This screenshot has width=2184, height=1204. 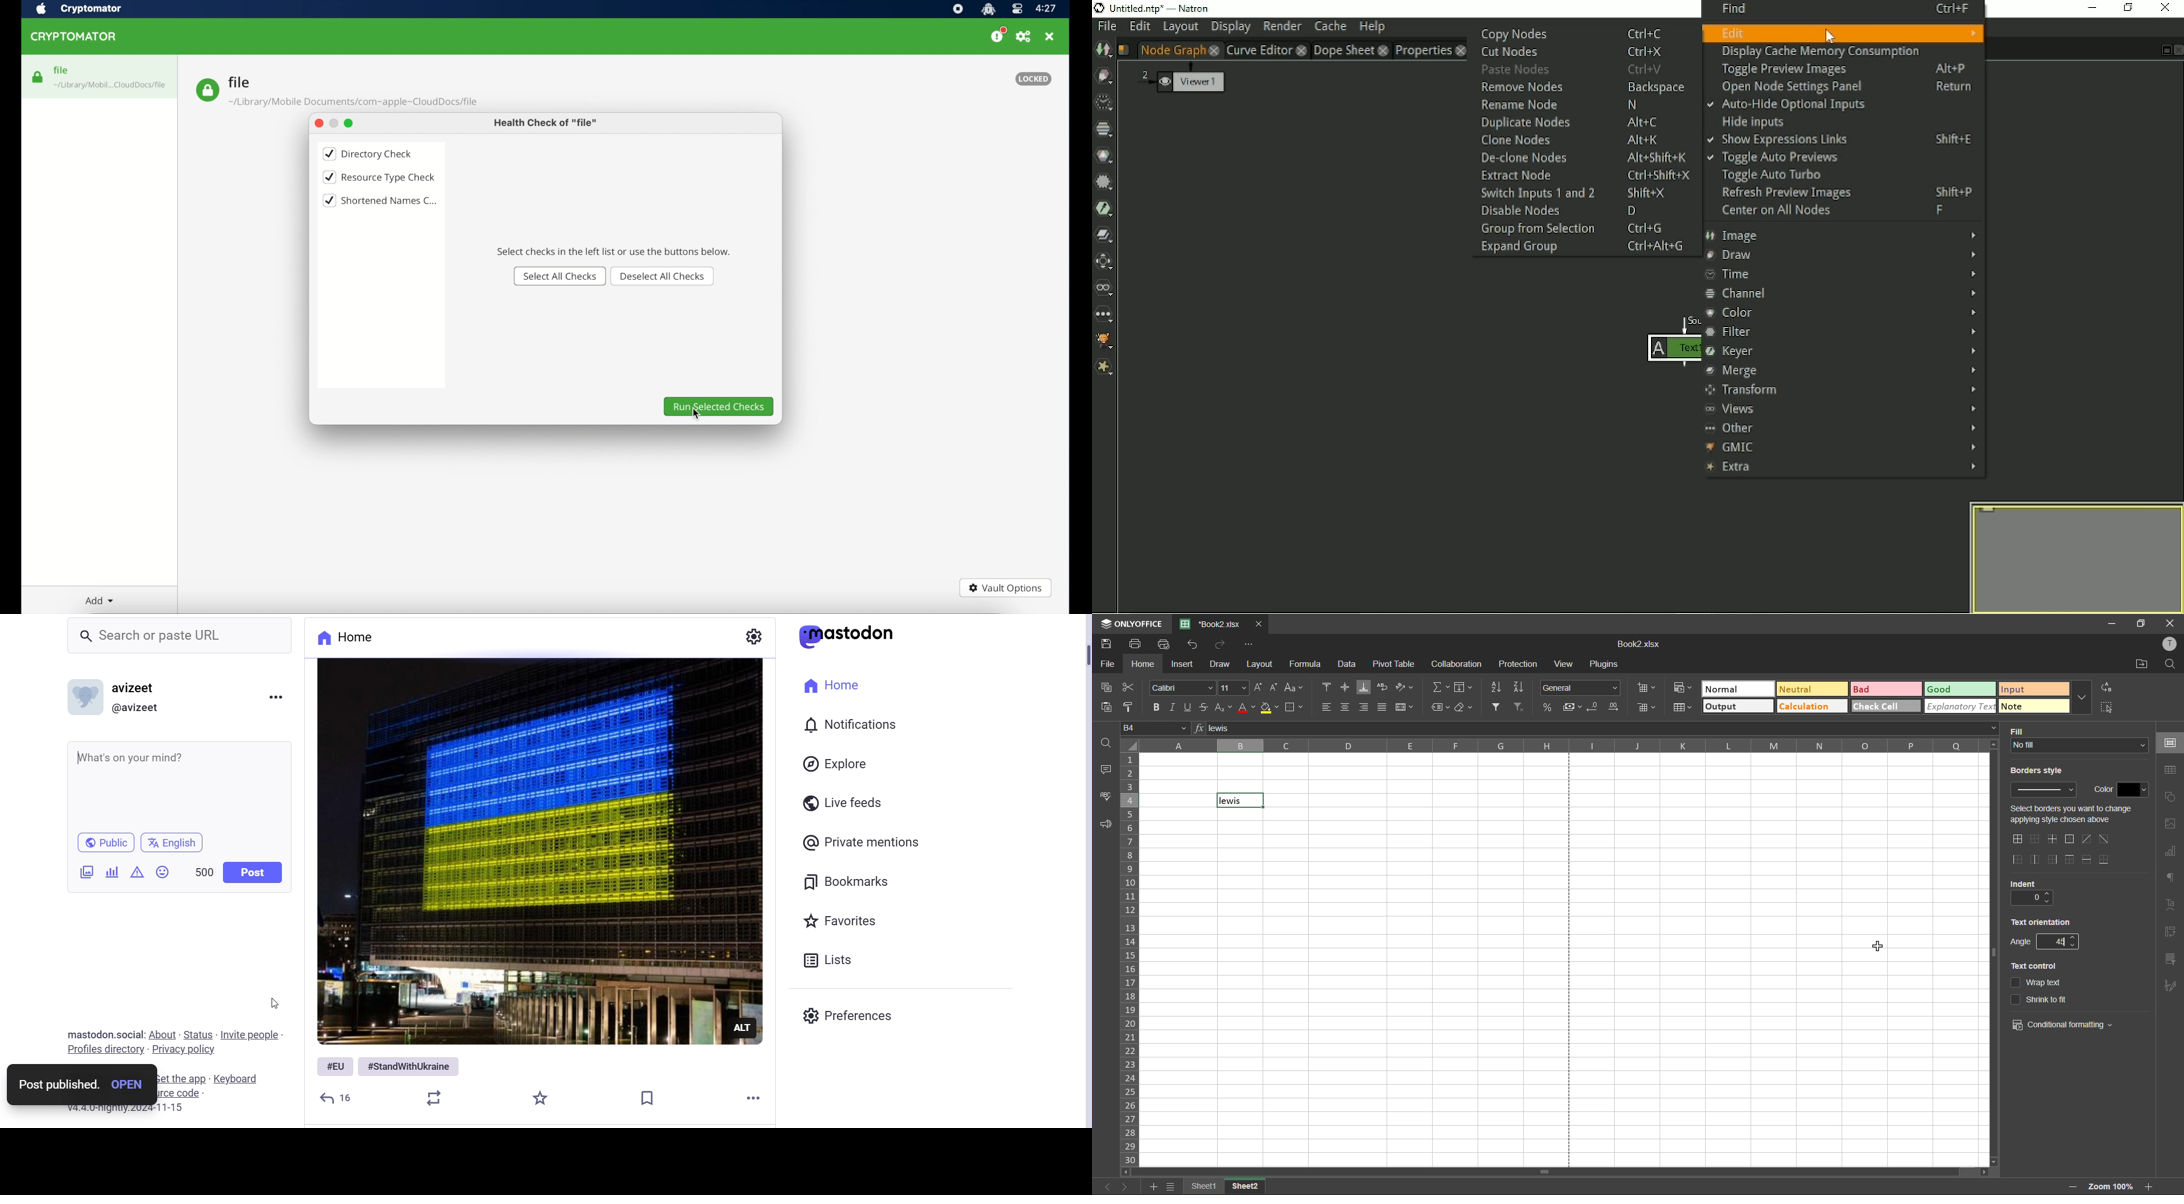 What do you see at coordinates (2108, 690) in the screenshot?
I see `replace` at bounding box center [2108, 690].